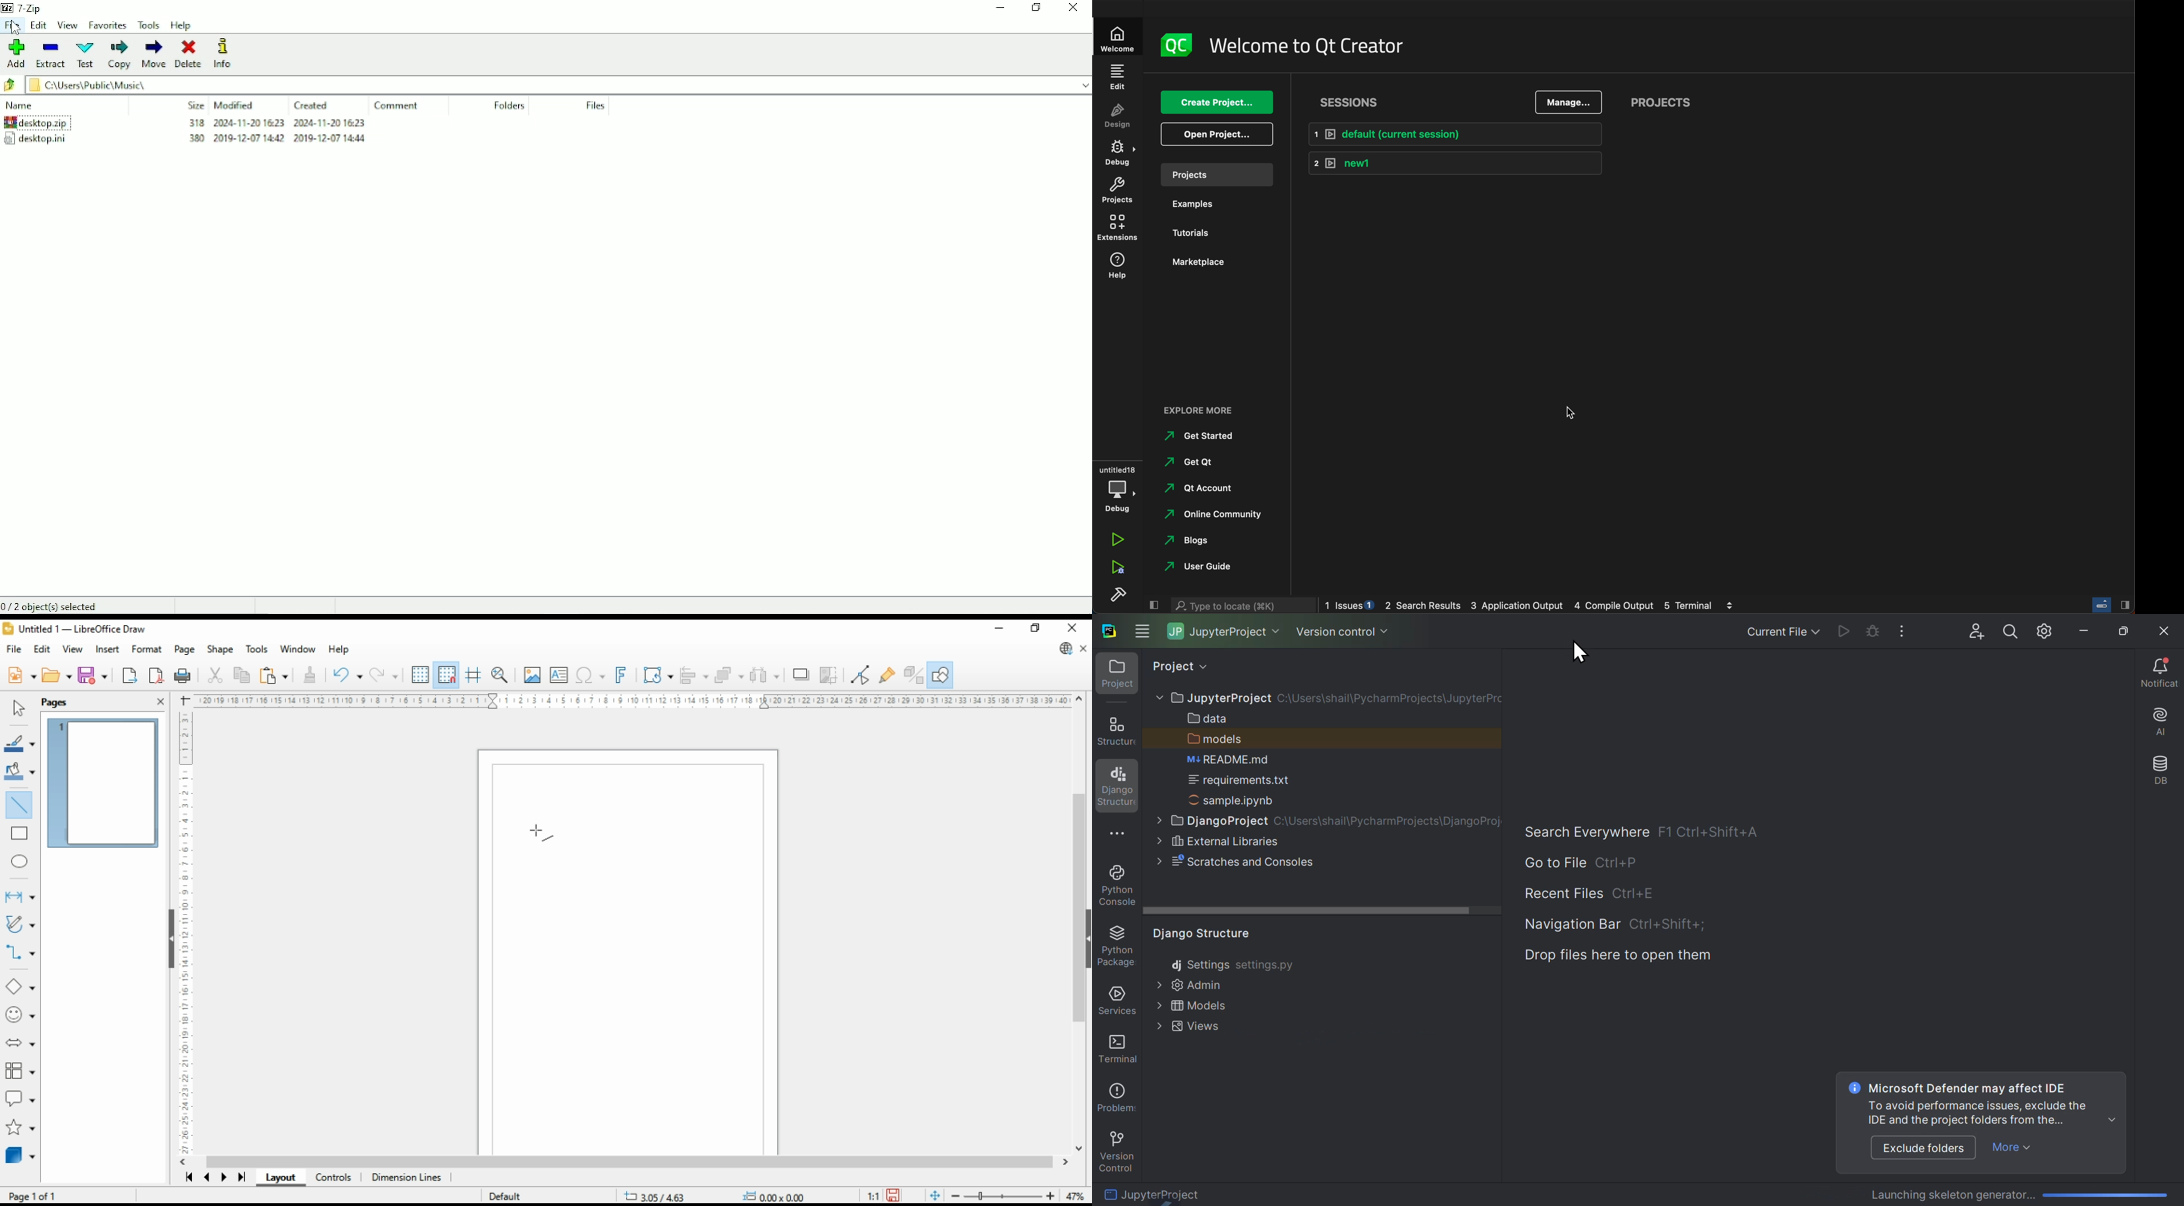 The image size is (2184, 1232). I want to click on account, so click(1204, 487).